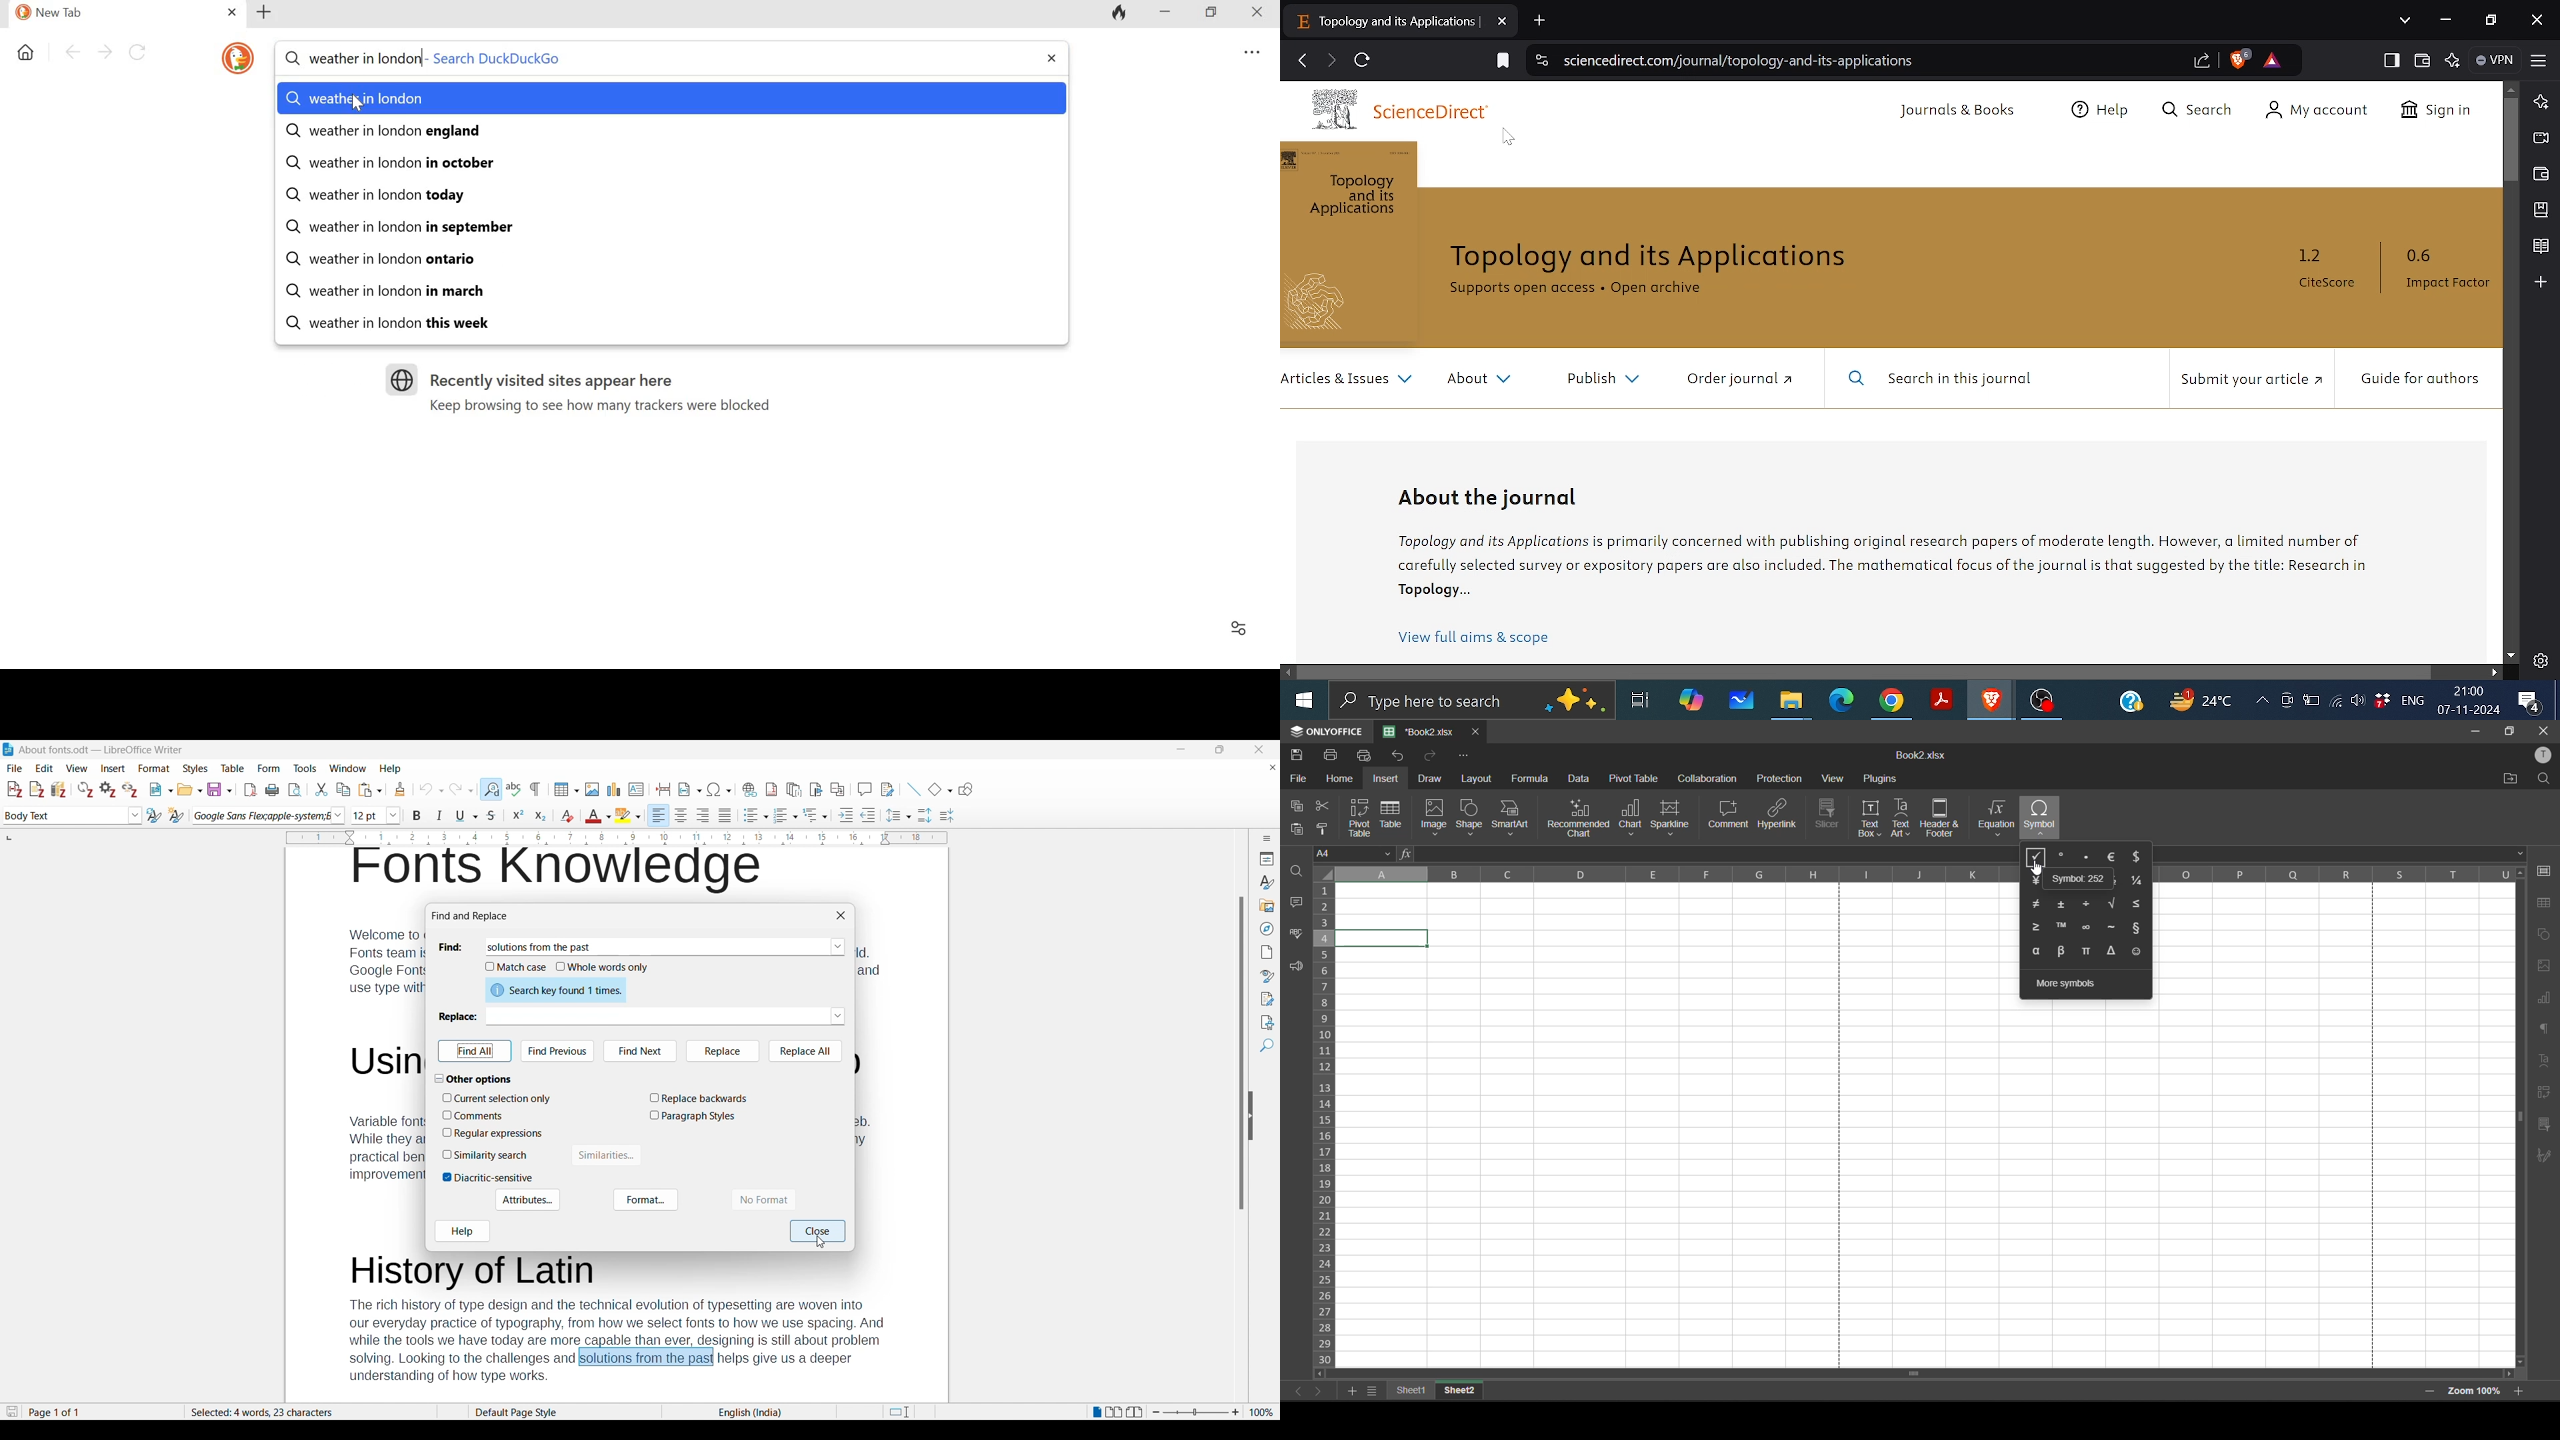 The width and height of the screenshot is (2576, 1456). I want to click on comment, so click(1729, 815).